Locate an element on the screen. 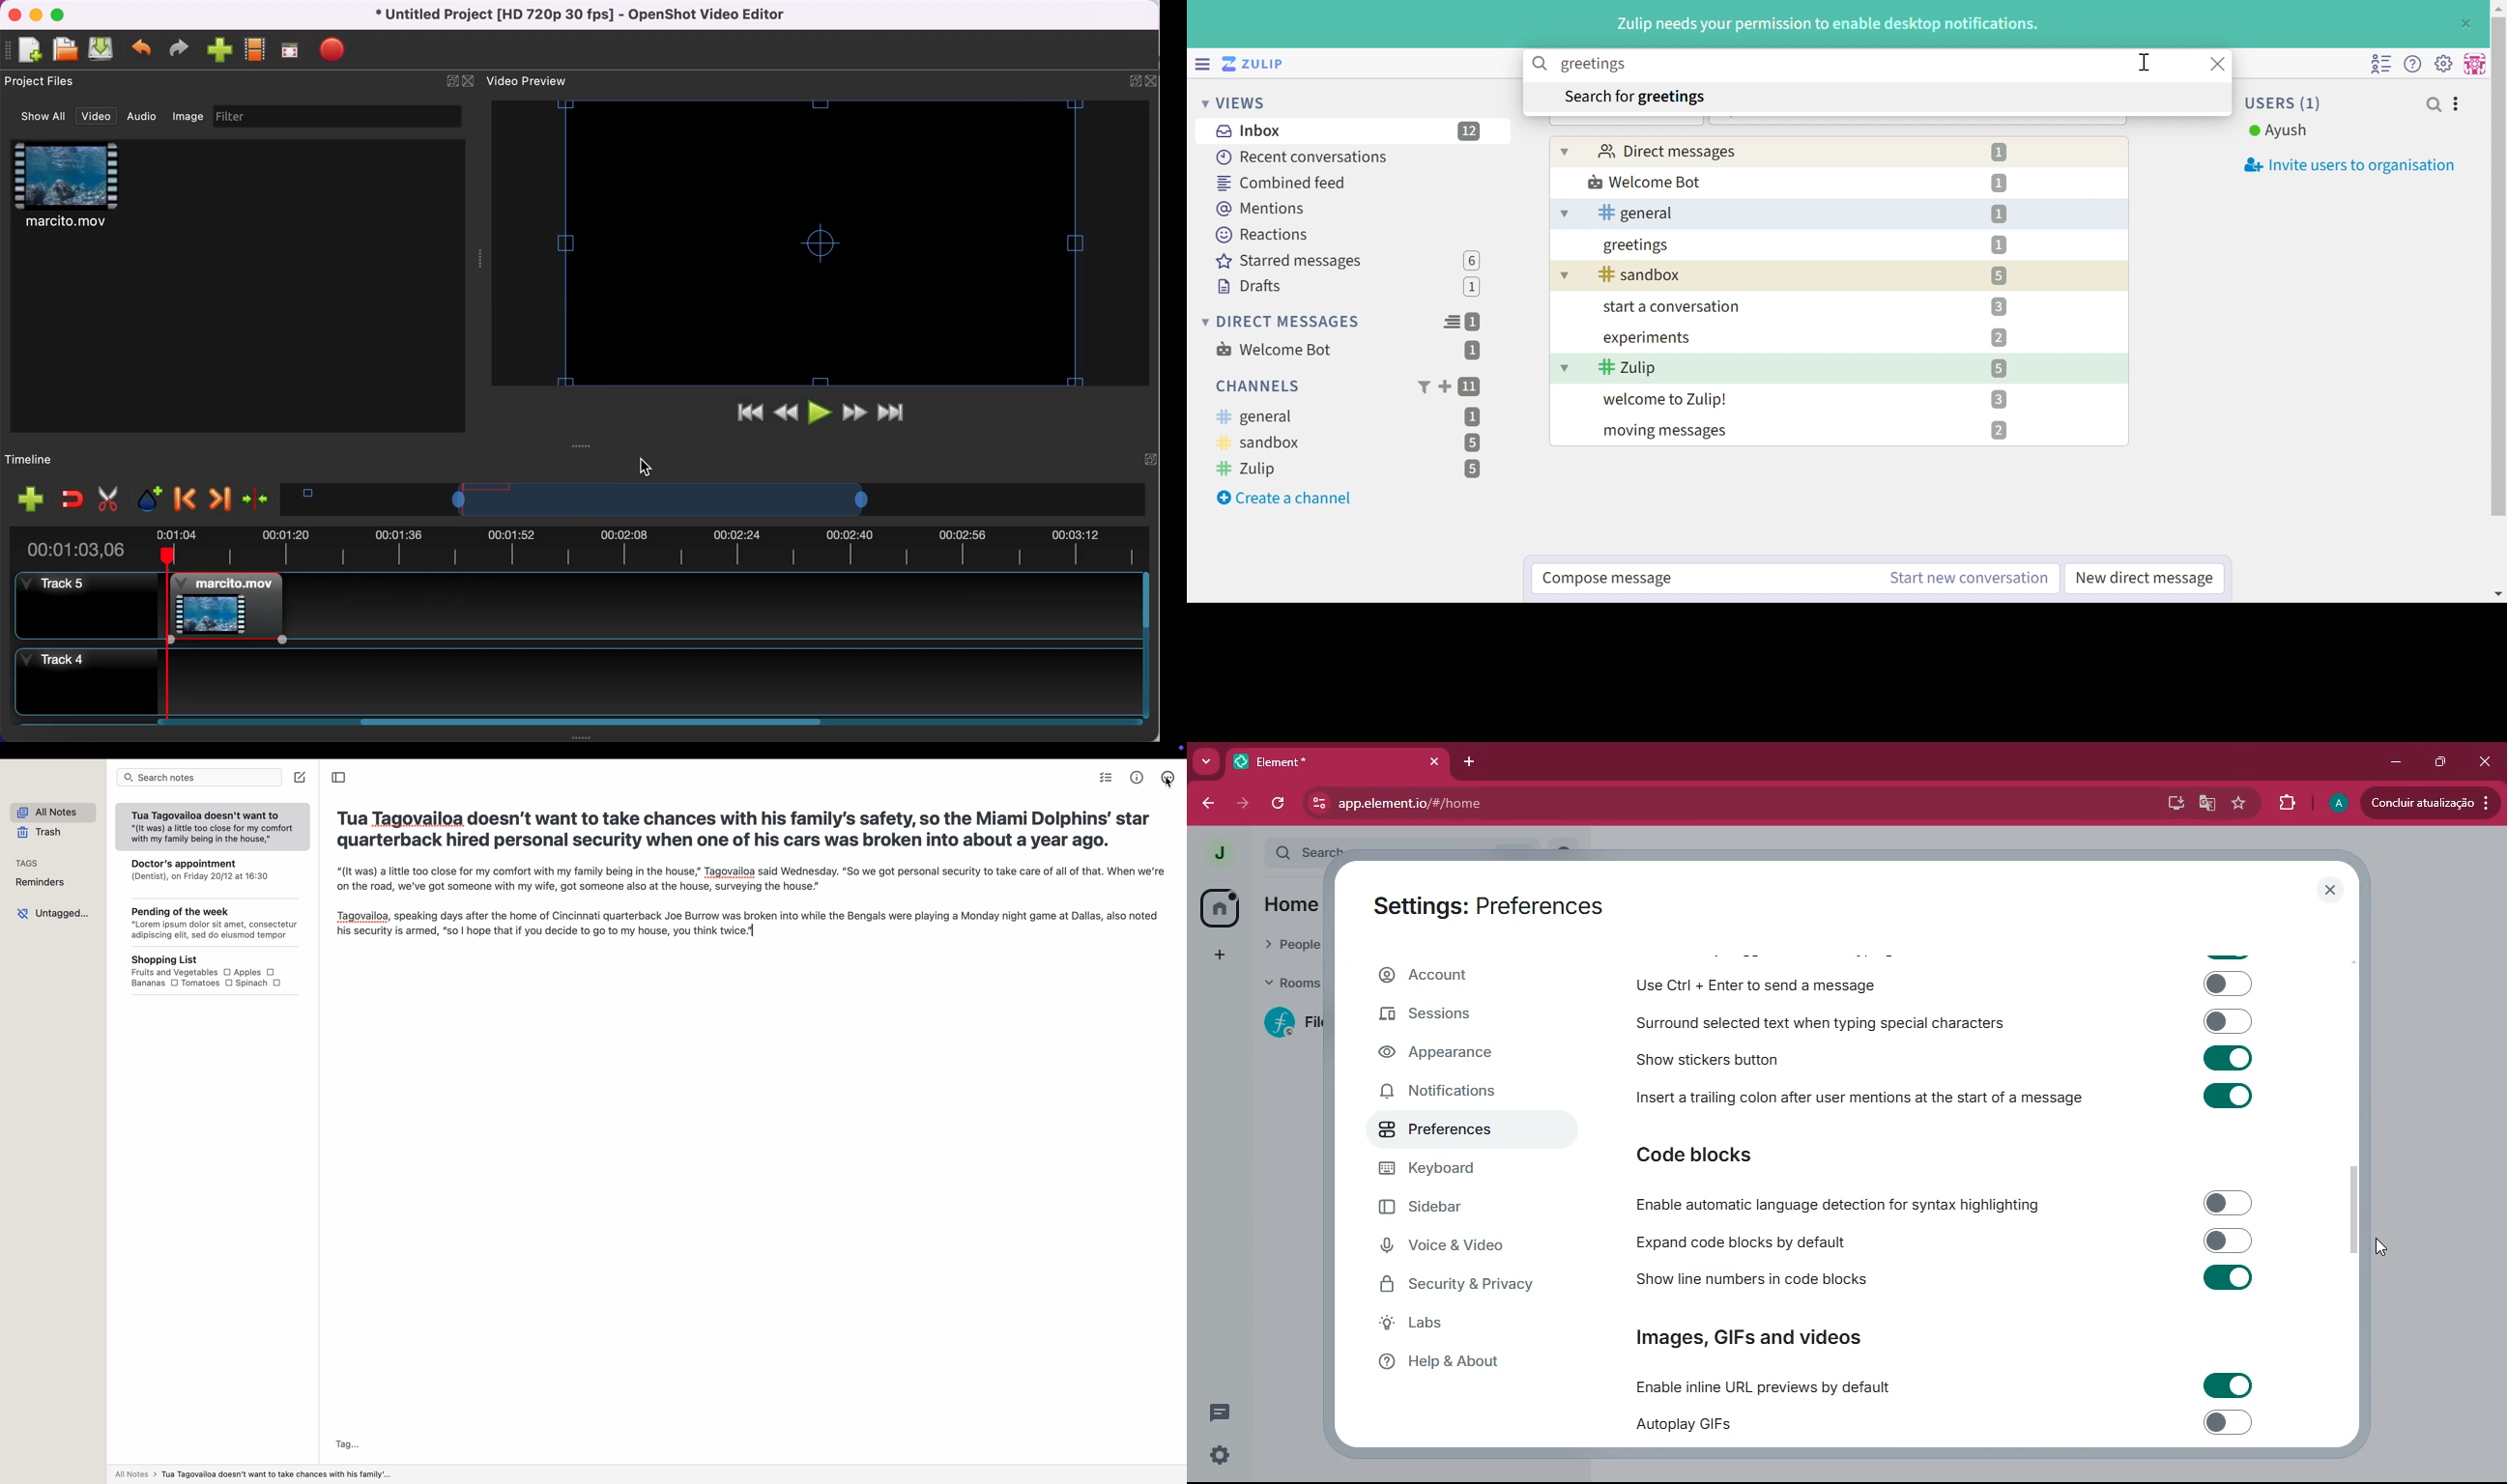 The width and height of the screenshot is (2520, 1484). general is located at coordinates (1564, 214).